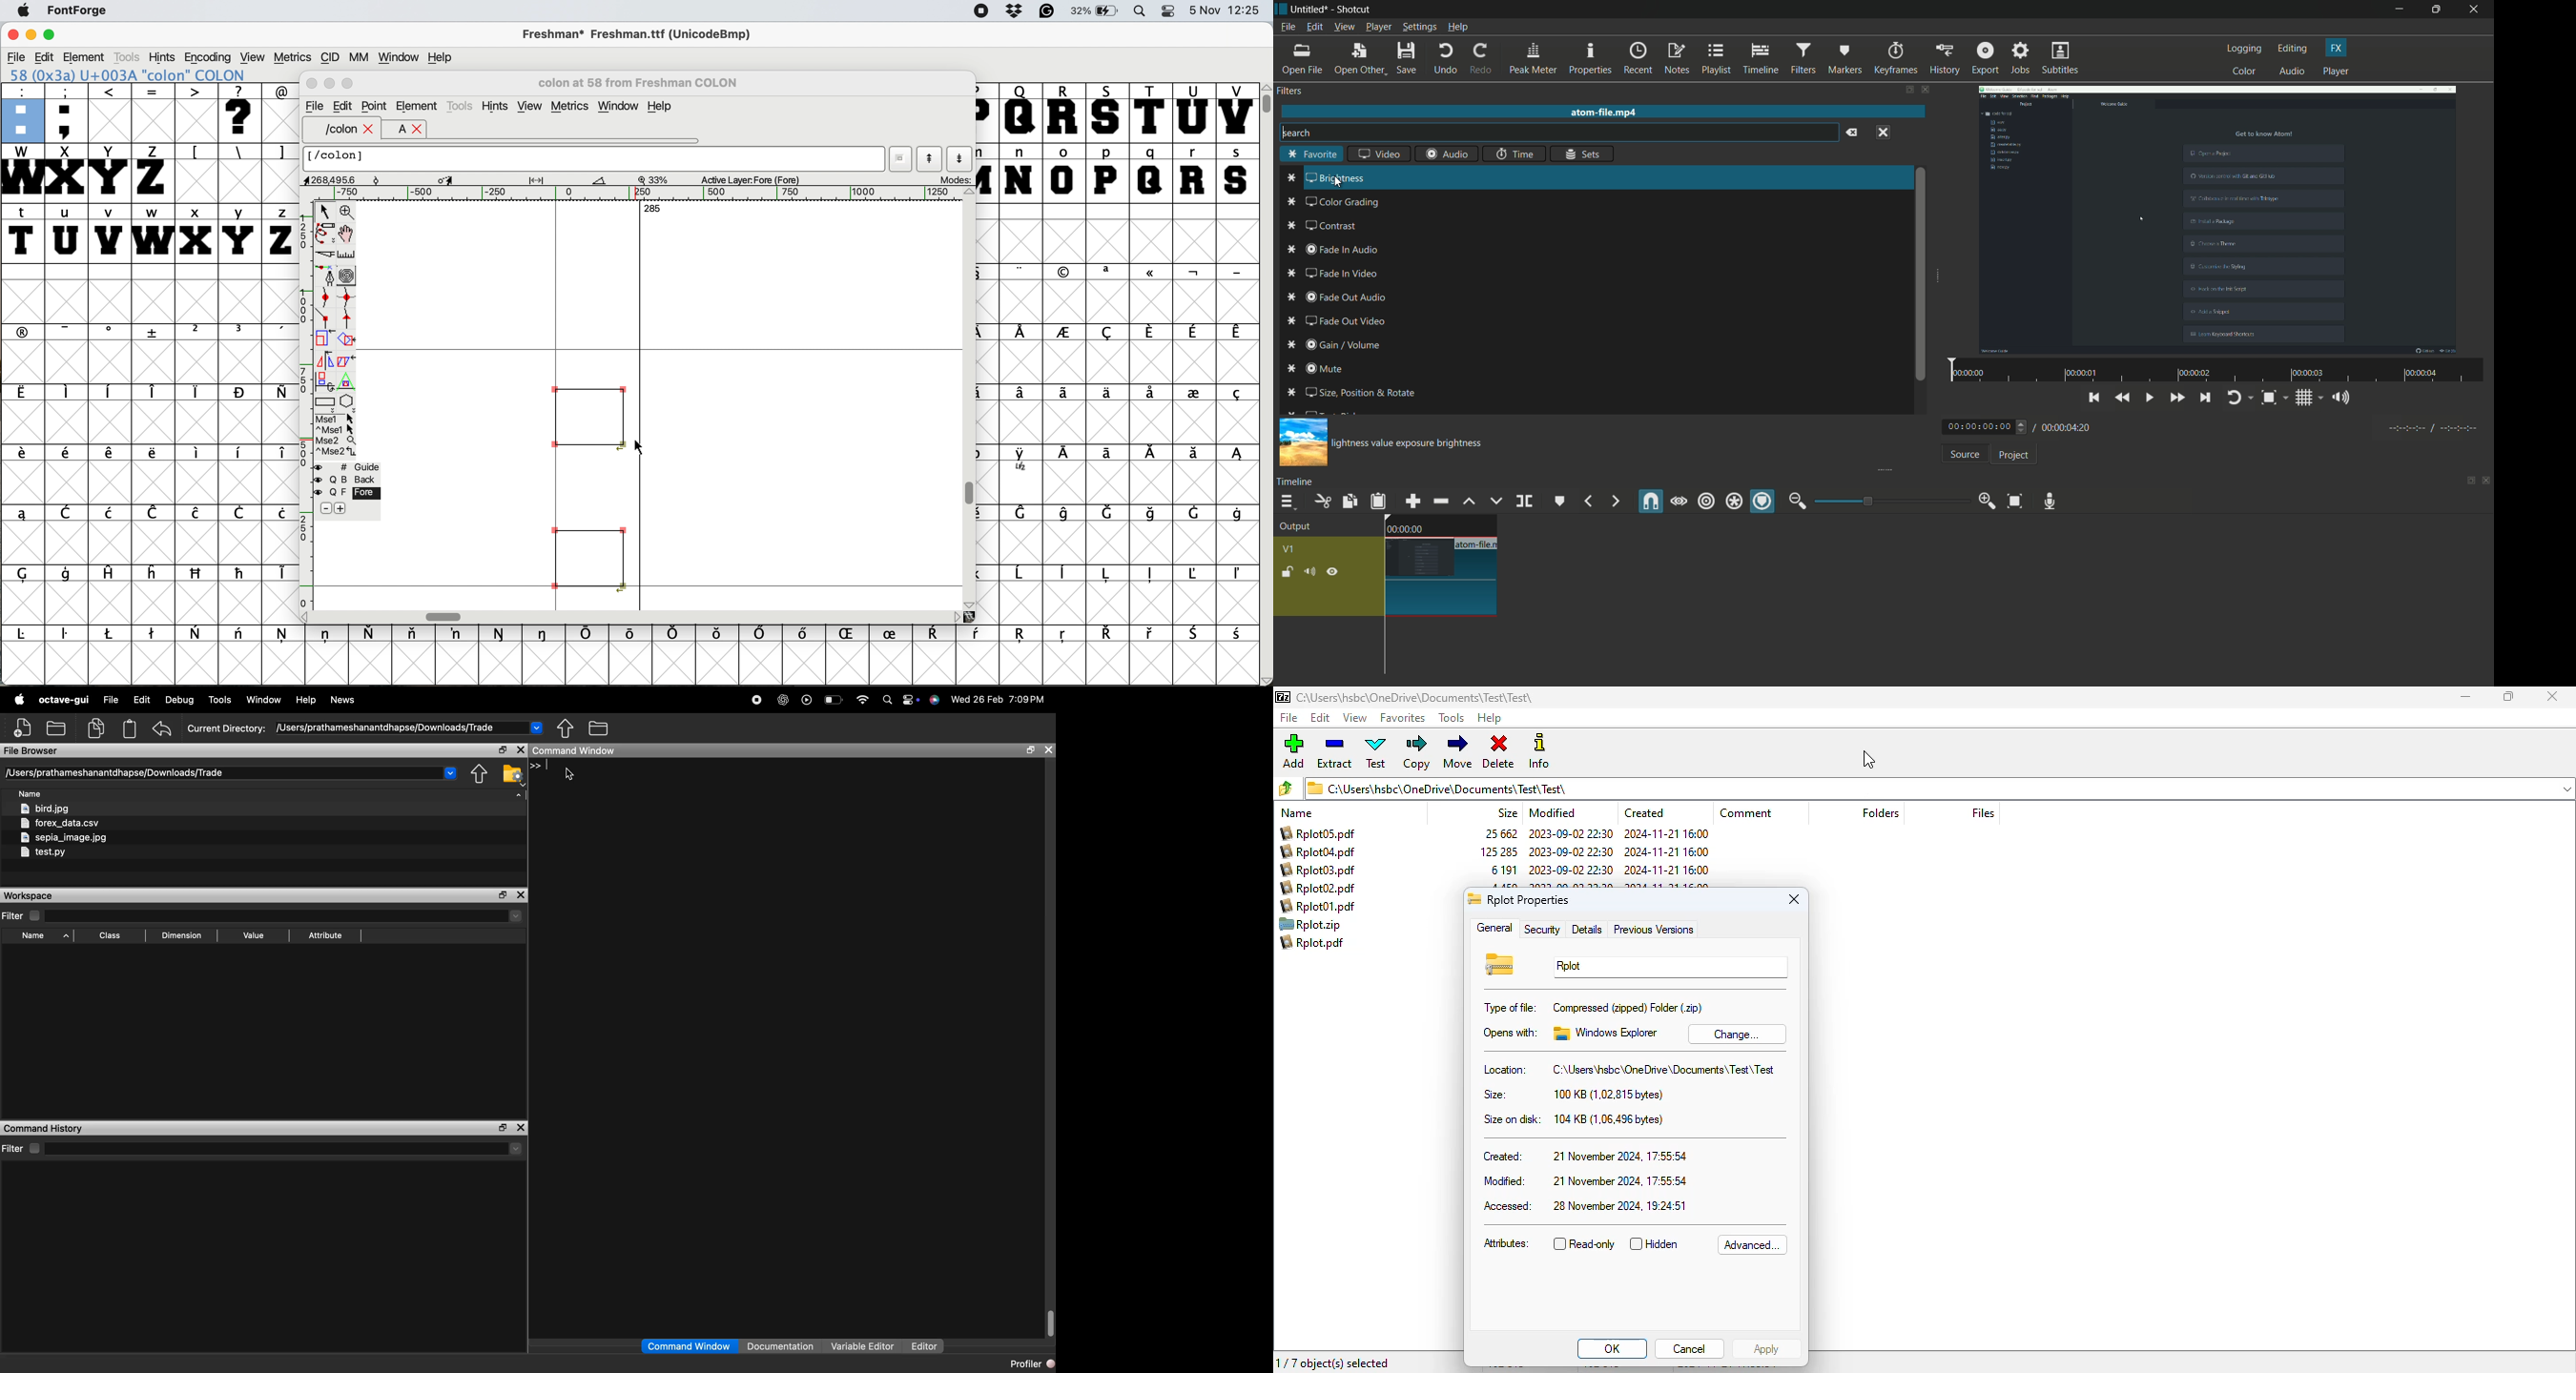  I want to click on output, so click(1299, 528).